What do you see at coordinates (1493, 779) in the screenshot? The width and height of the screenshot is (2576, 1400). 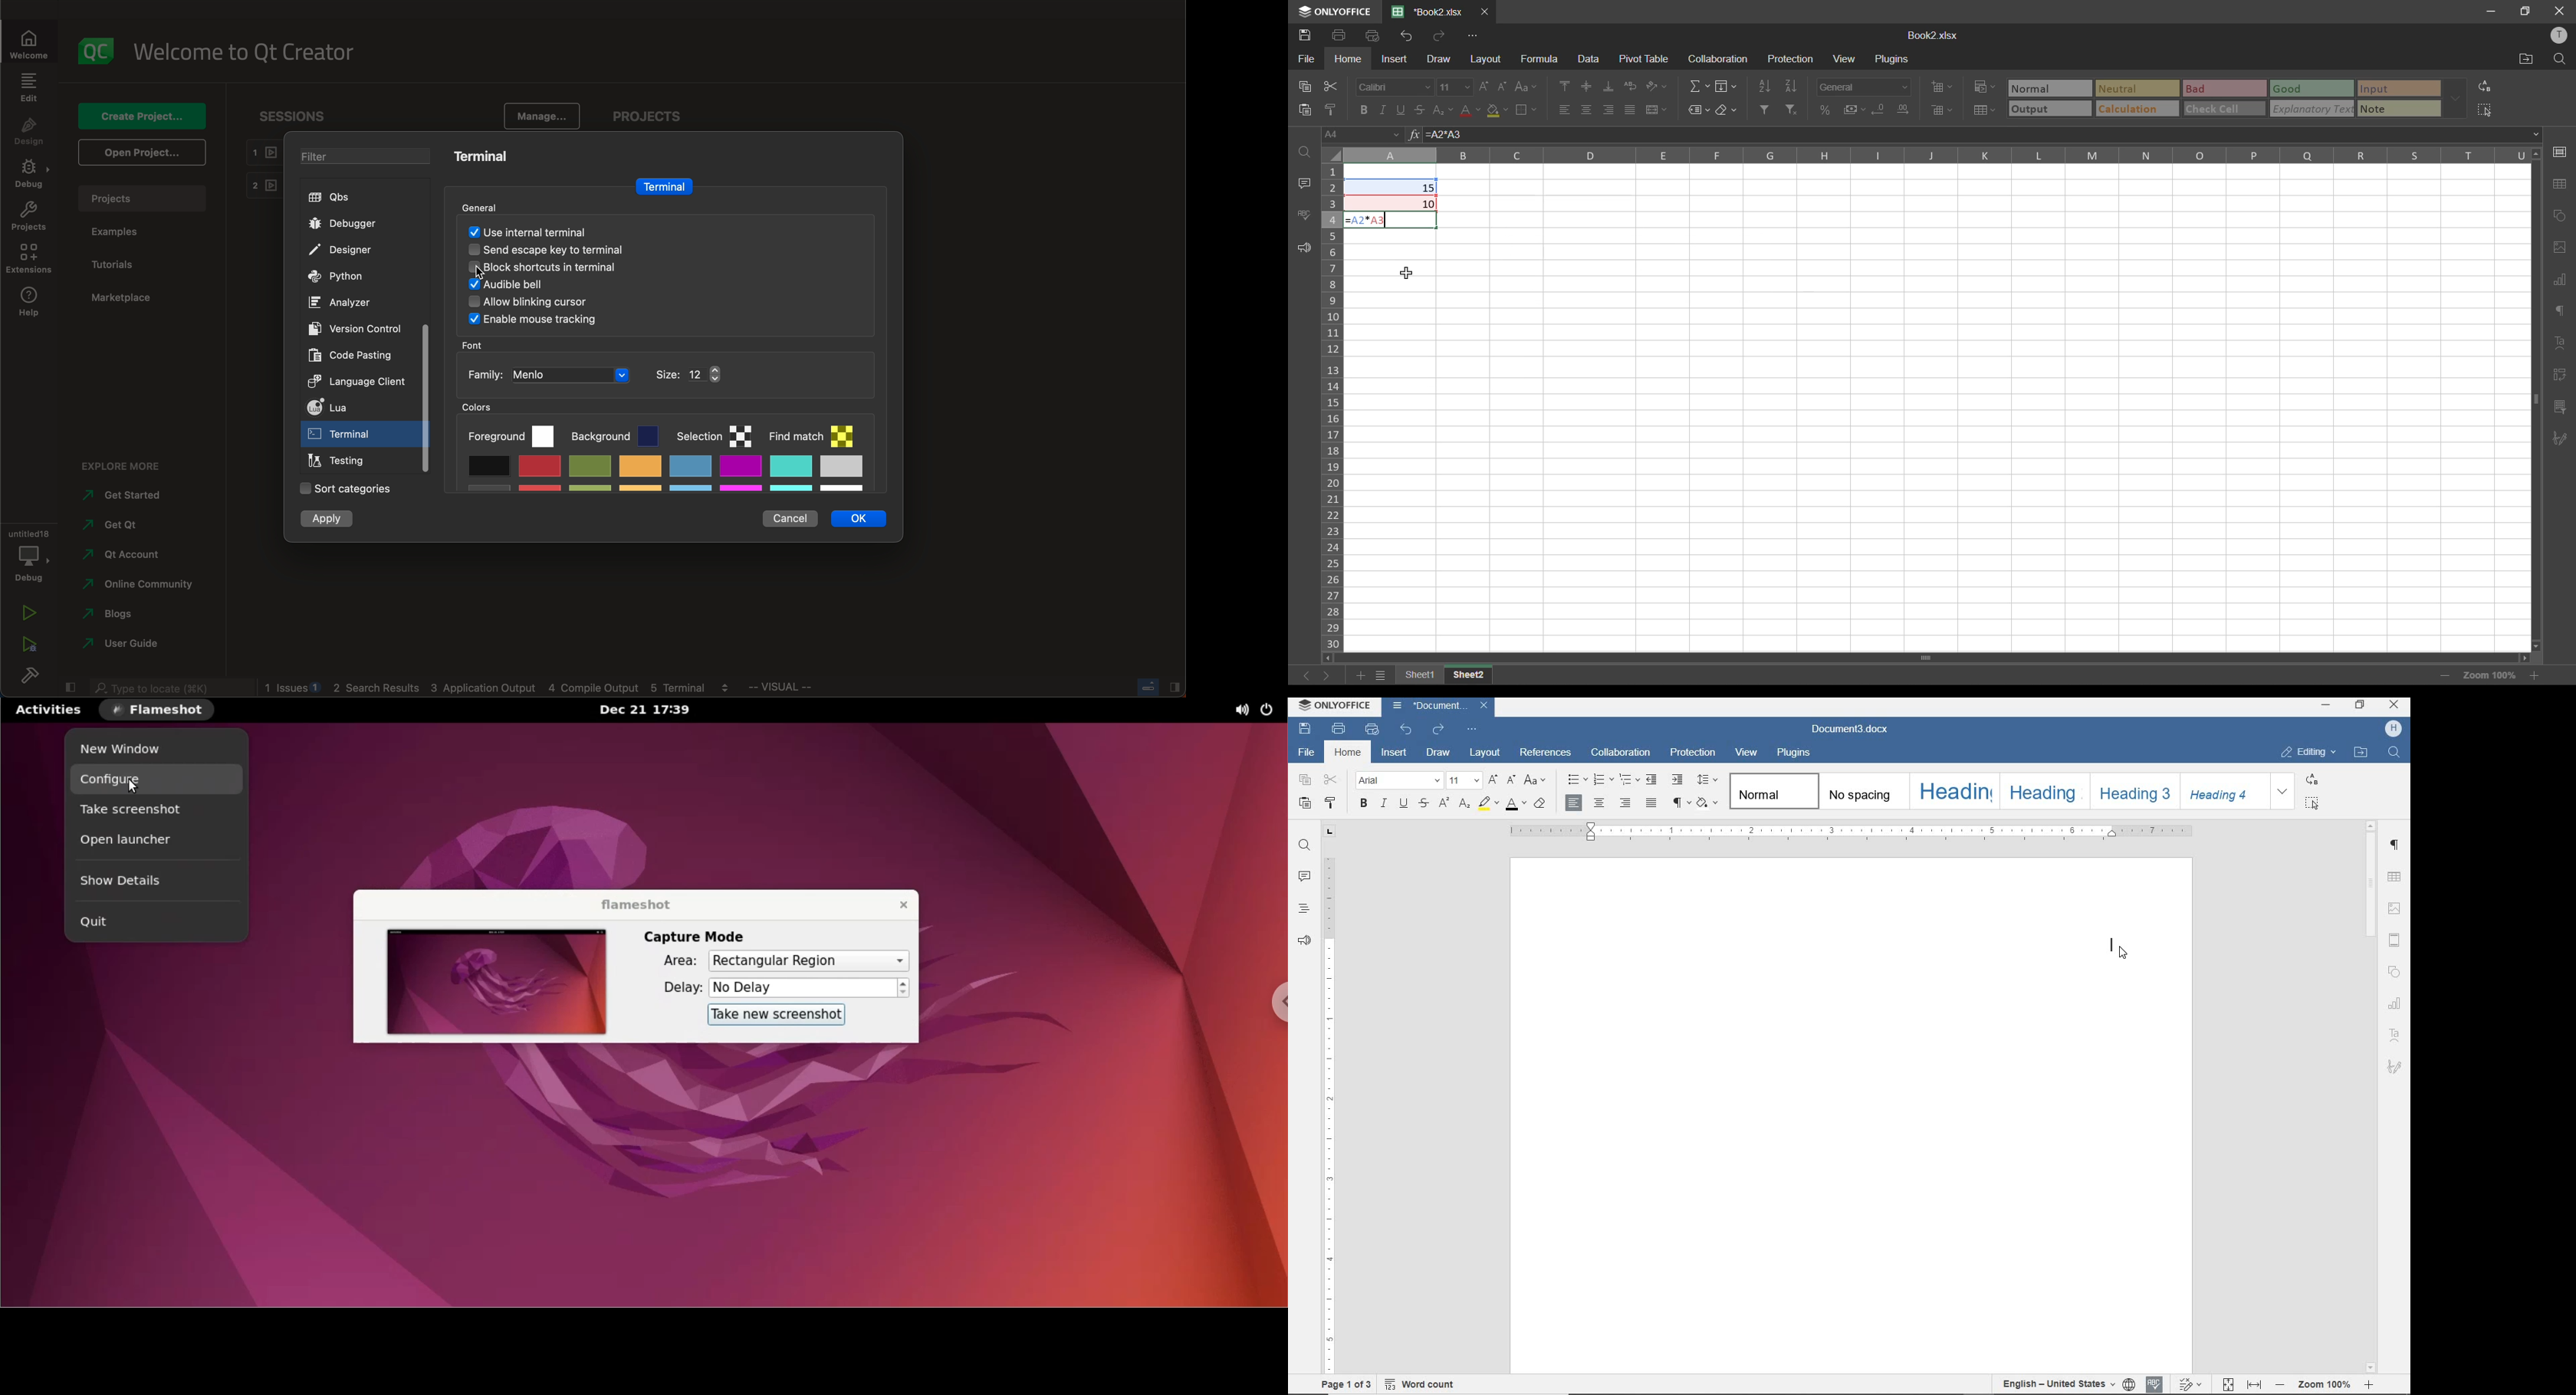 I see `INCREASE FONT SIZE` at bounding box center [1493, 779].